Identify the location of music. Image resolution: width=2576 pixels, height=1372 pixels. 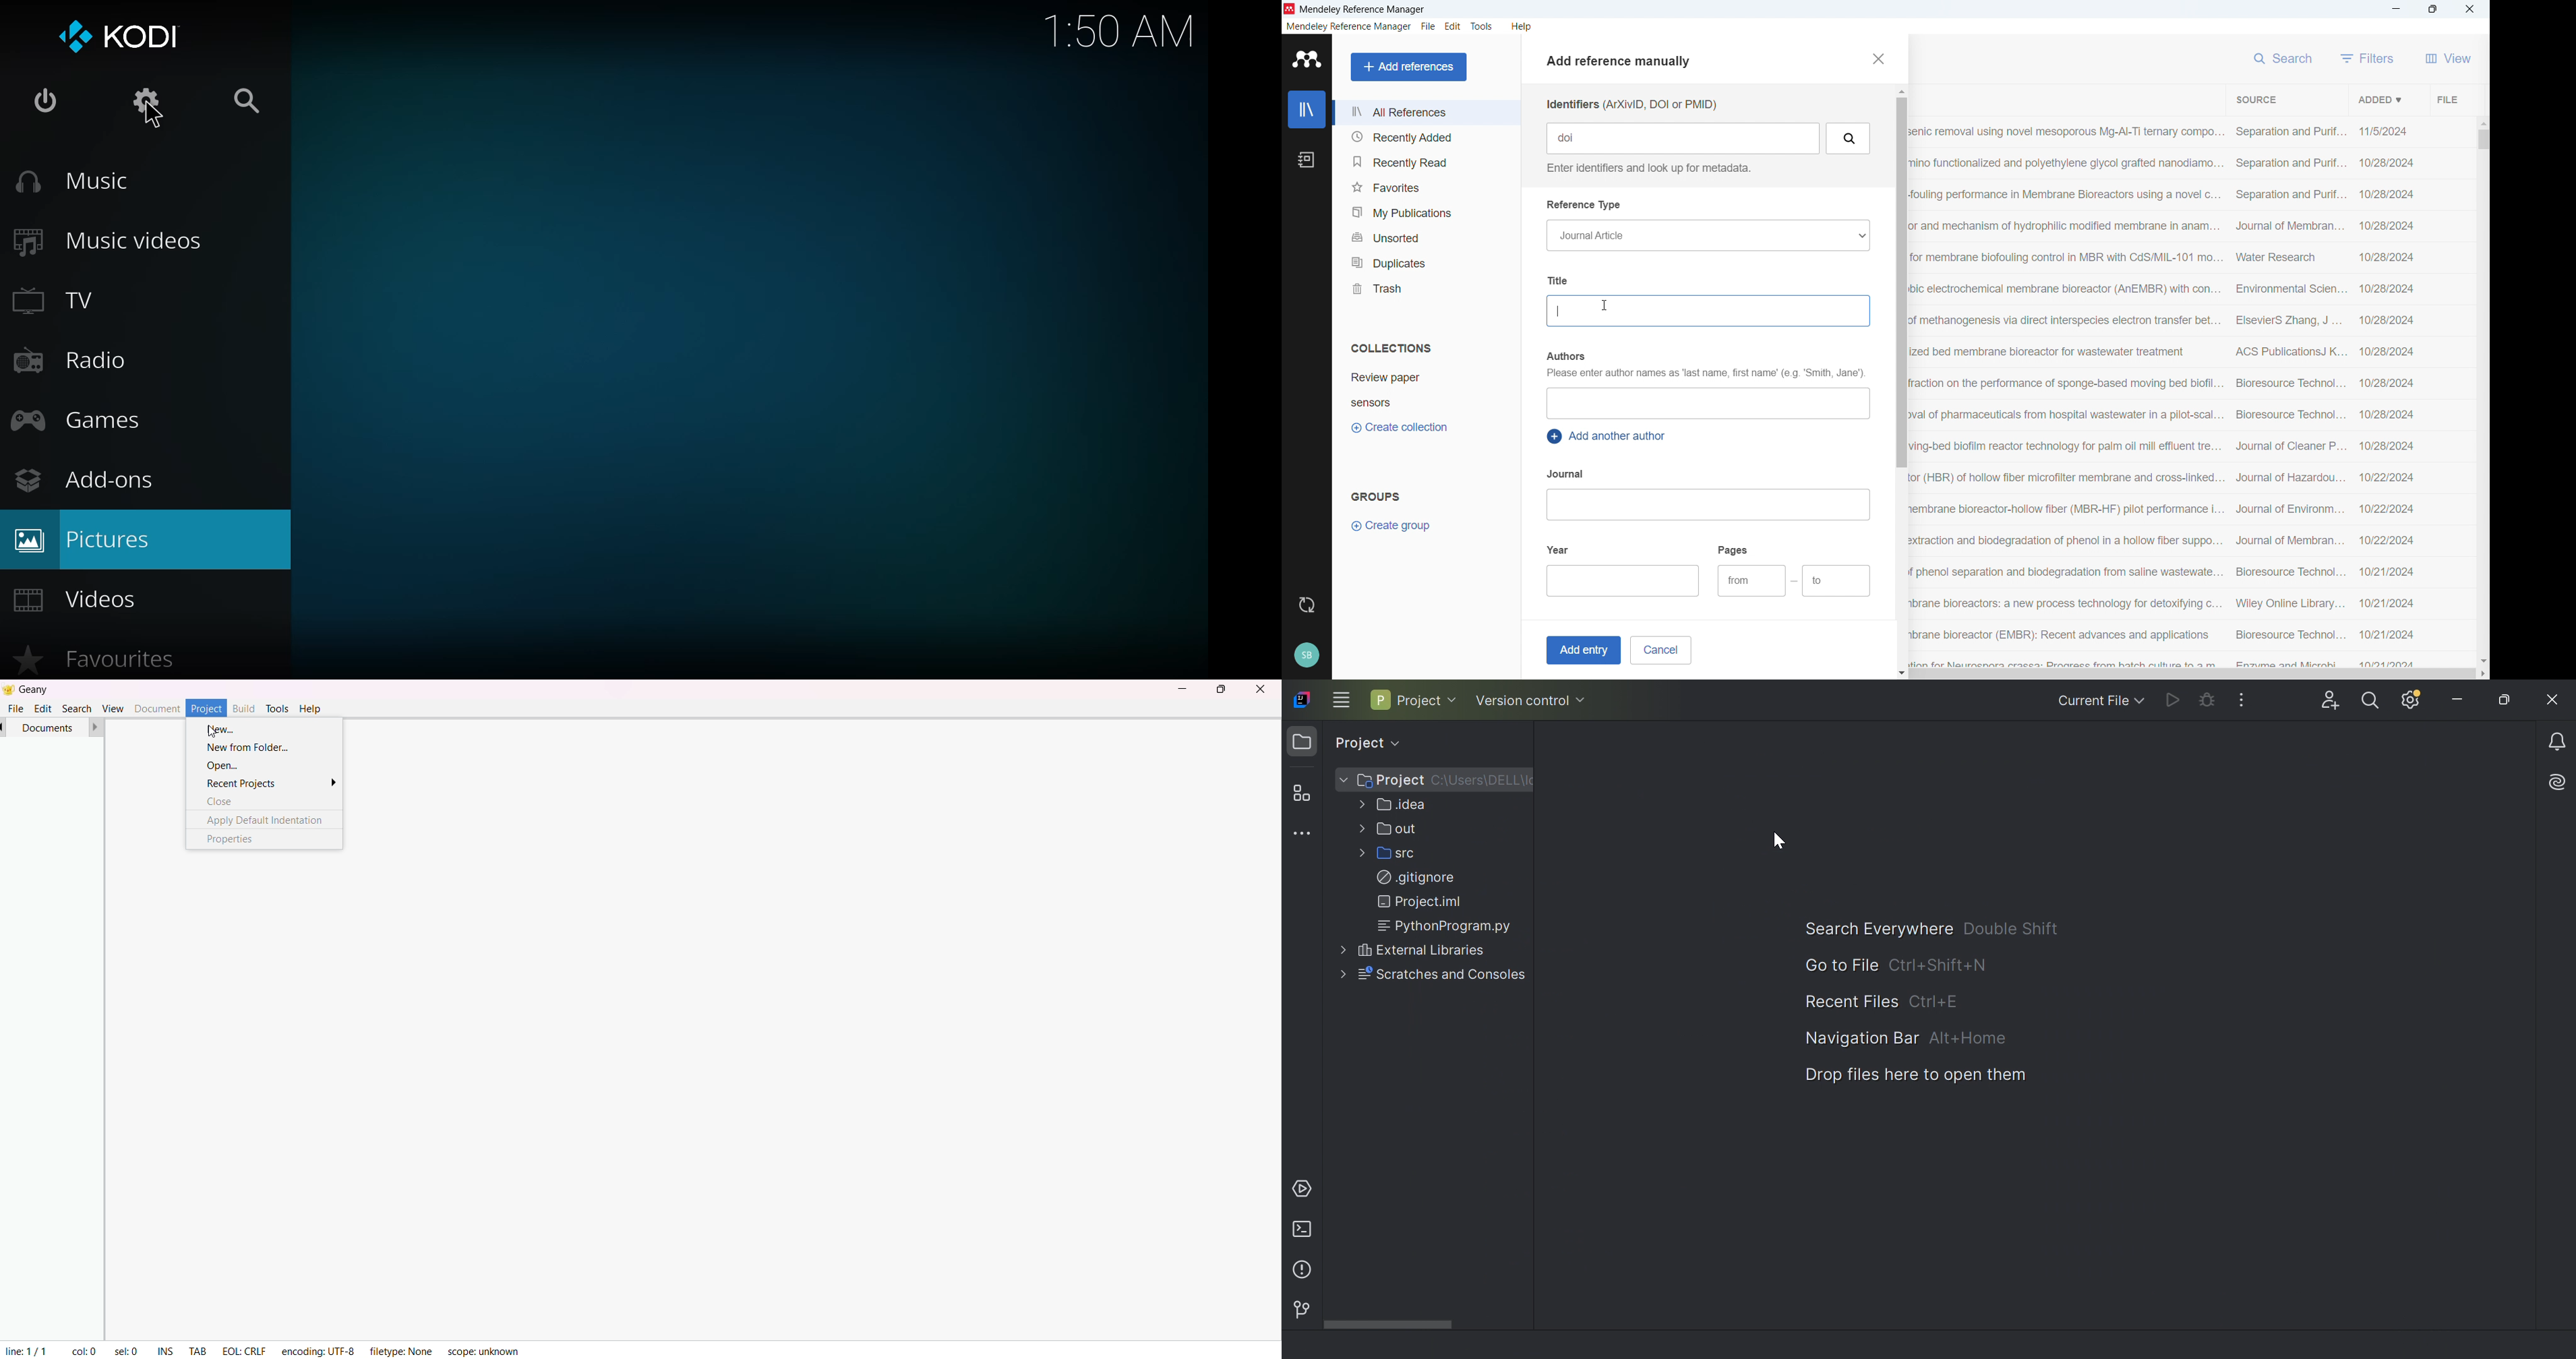
(77, 180).